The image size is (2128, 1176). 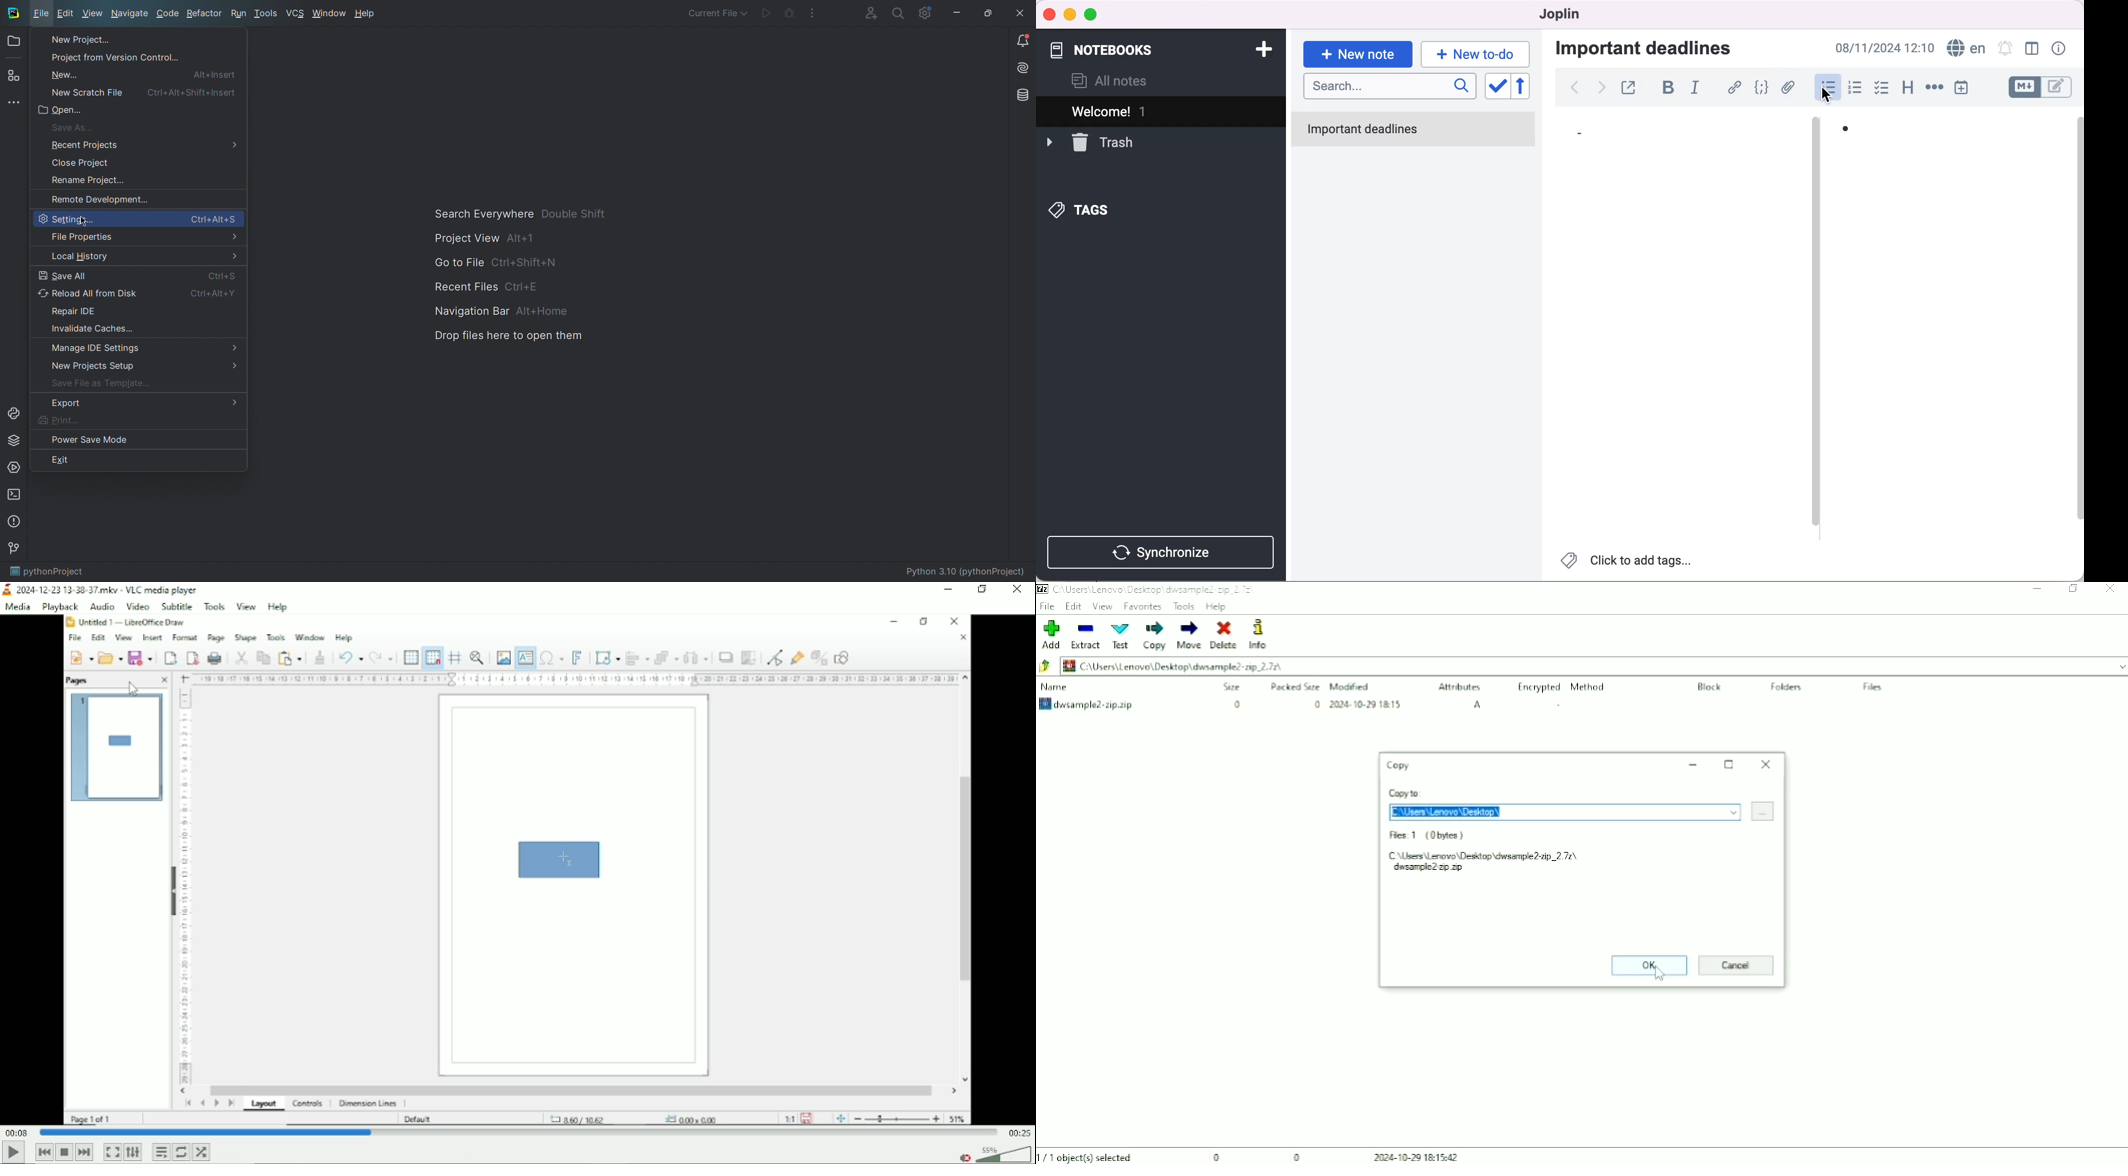 What do you see at coordinates (1171, 666) in the screenshot?
I see `C:\Users\Lenovo\Desktop\dwsample2-zip_2.7z` at bounding box center [1171, 666].